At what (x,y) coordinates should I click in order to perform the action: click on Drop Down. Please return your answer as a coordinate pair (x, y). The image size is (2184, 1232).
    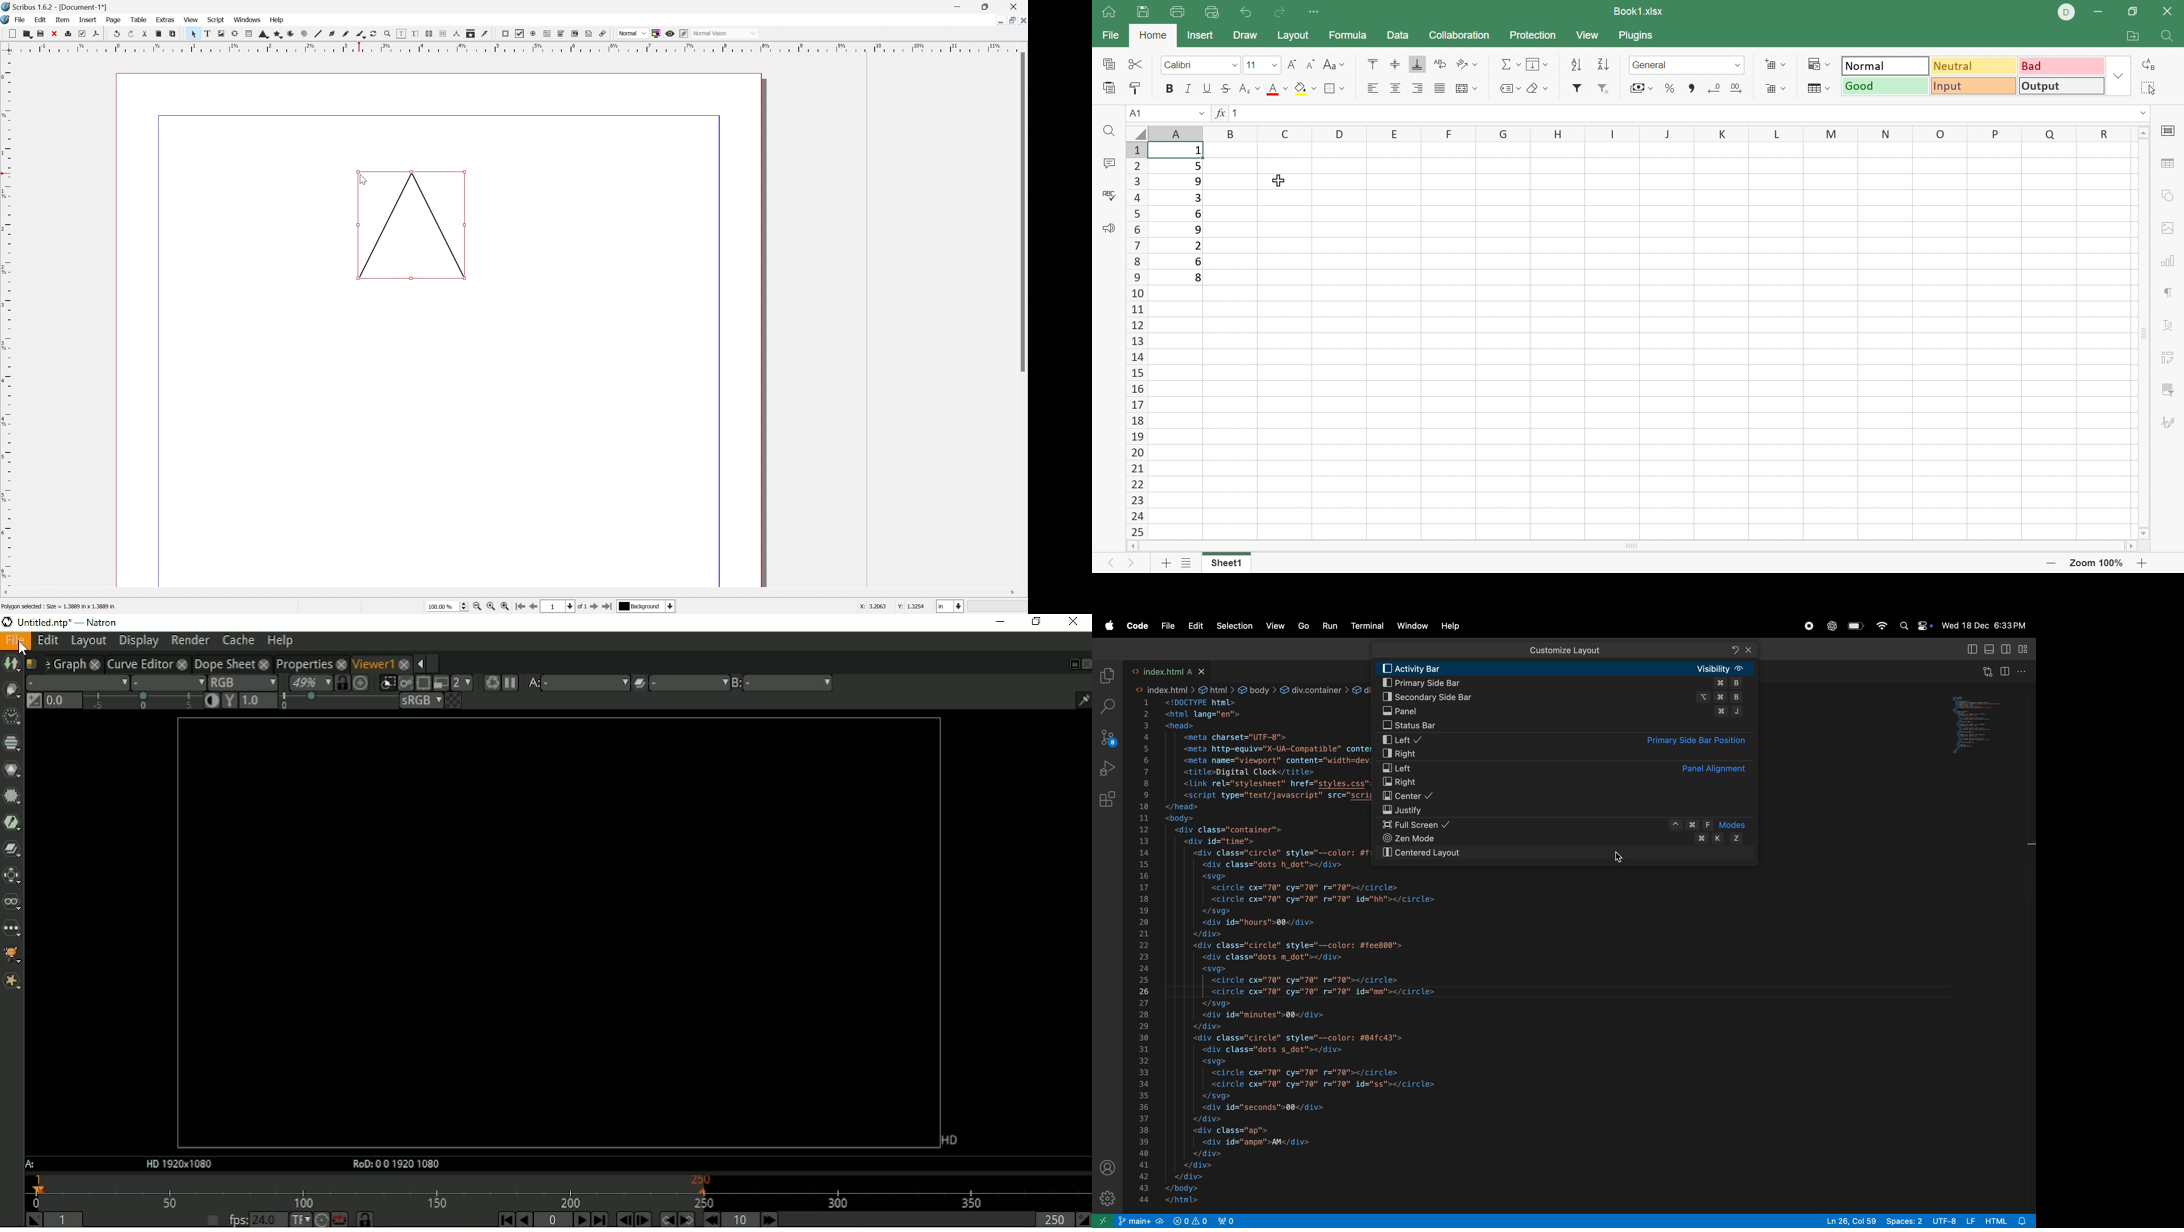
    Looking at the image, I should click on (2119, 76).